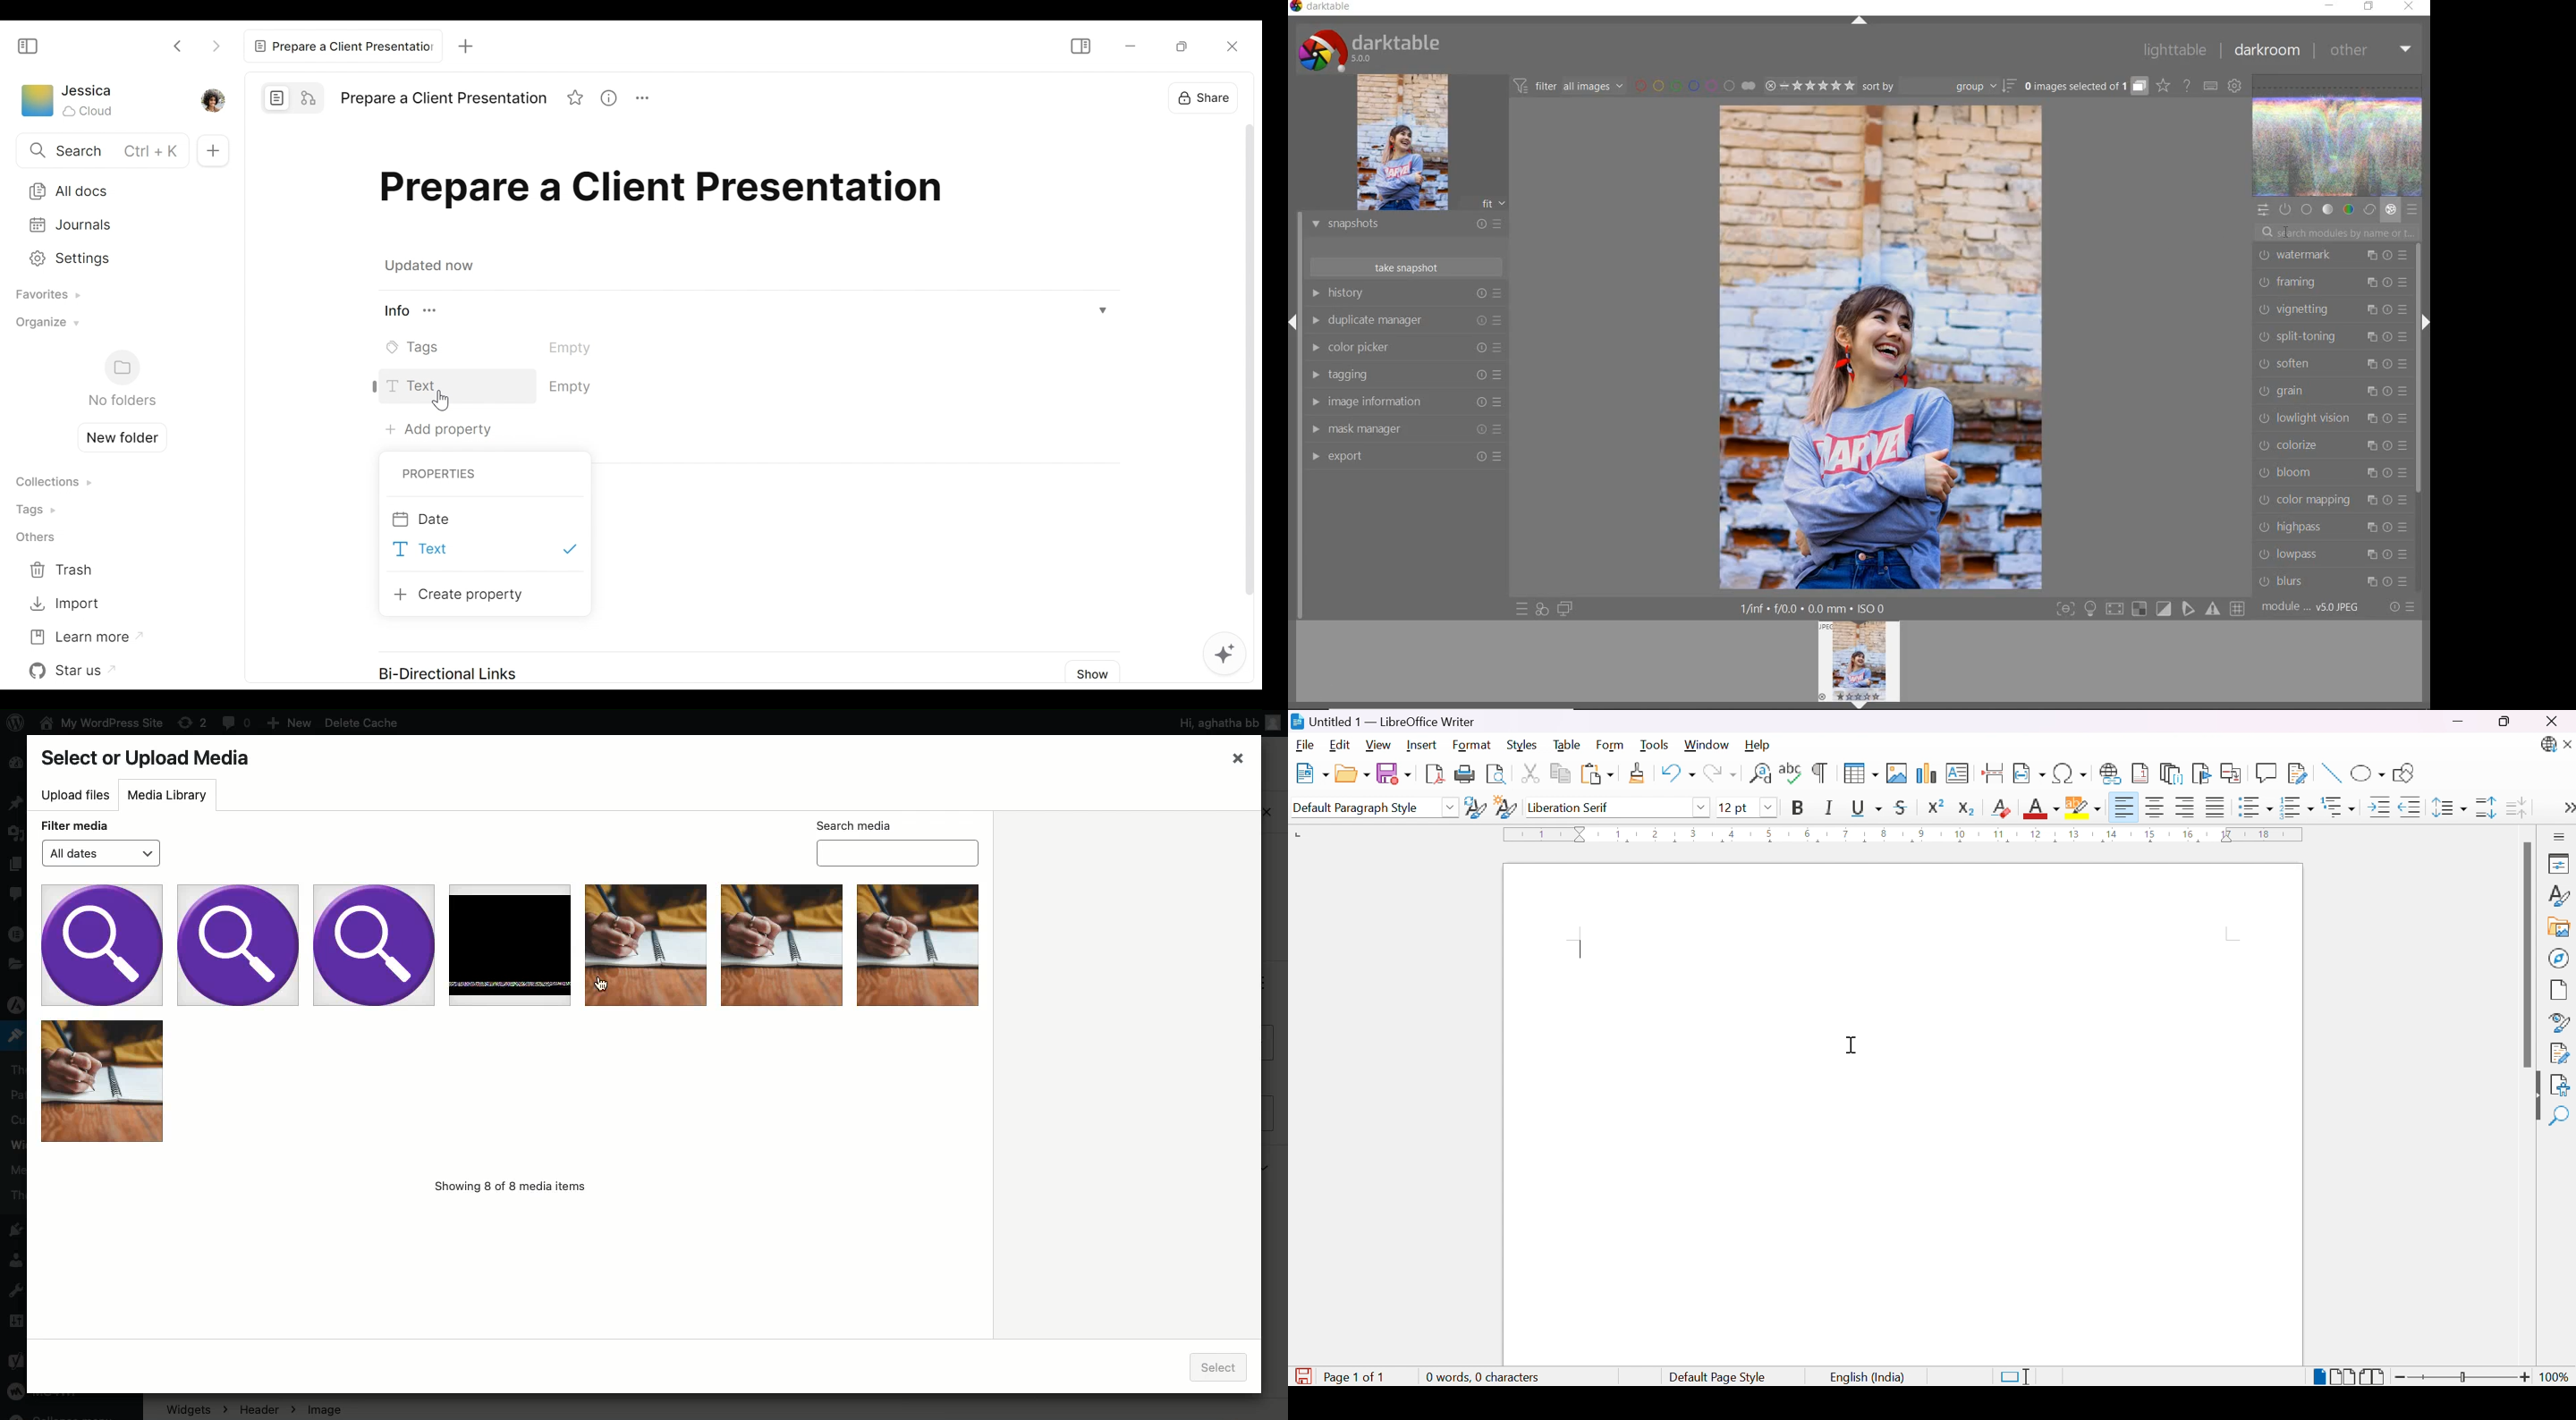  What do you see at coordinates (2402, 773) in the screenshot?
I see `Show draw functions` at bounding box center [2402, 773].